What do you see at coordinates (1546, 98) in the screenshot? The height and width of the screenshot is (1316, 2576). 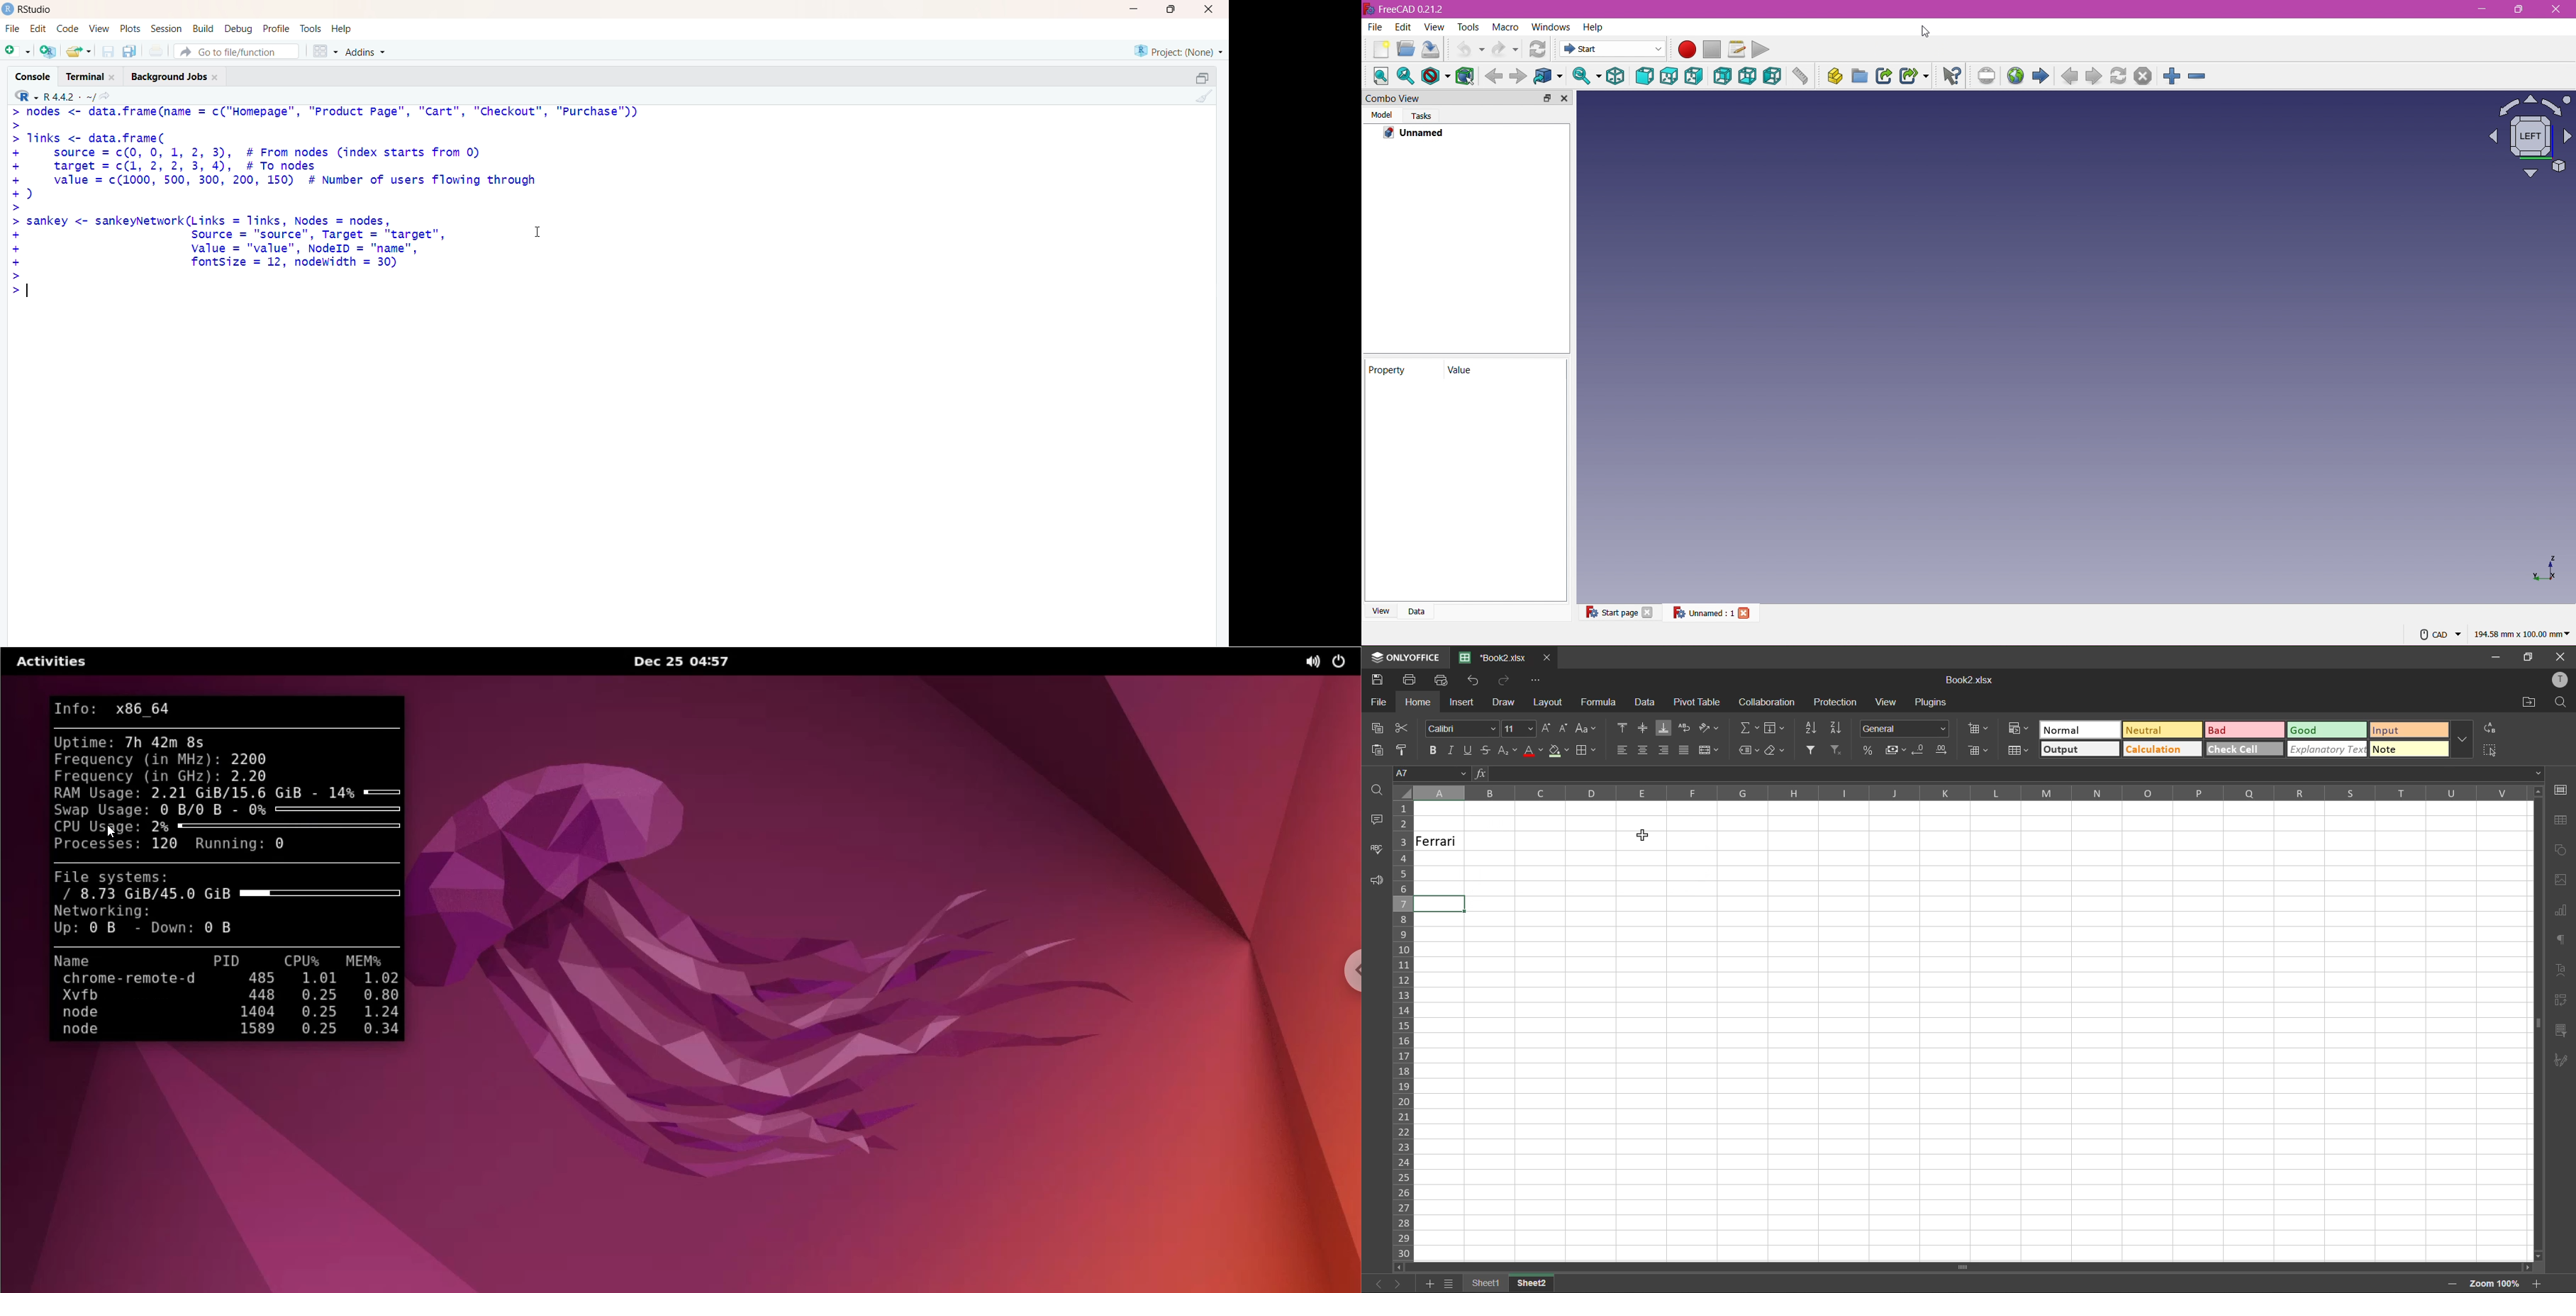 I see `Maximize` at bounding box center [1546, 98].